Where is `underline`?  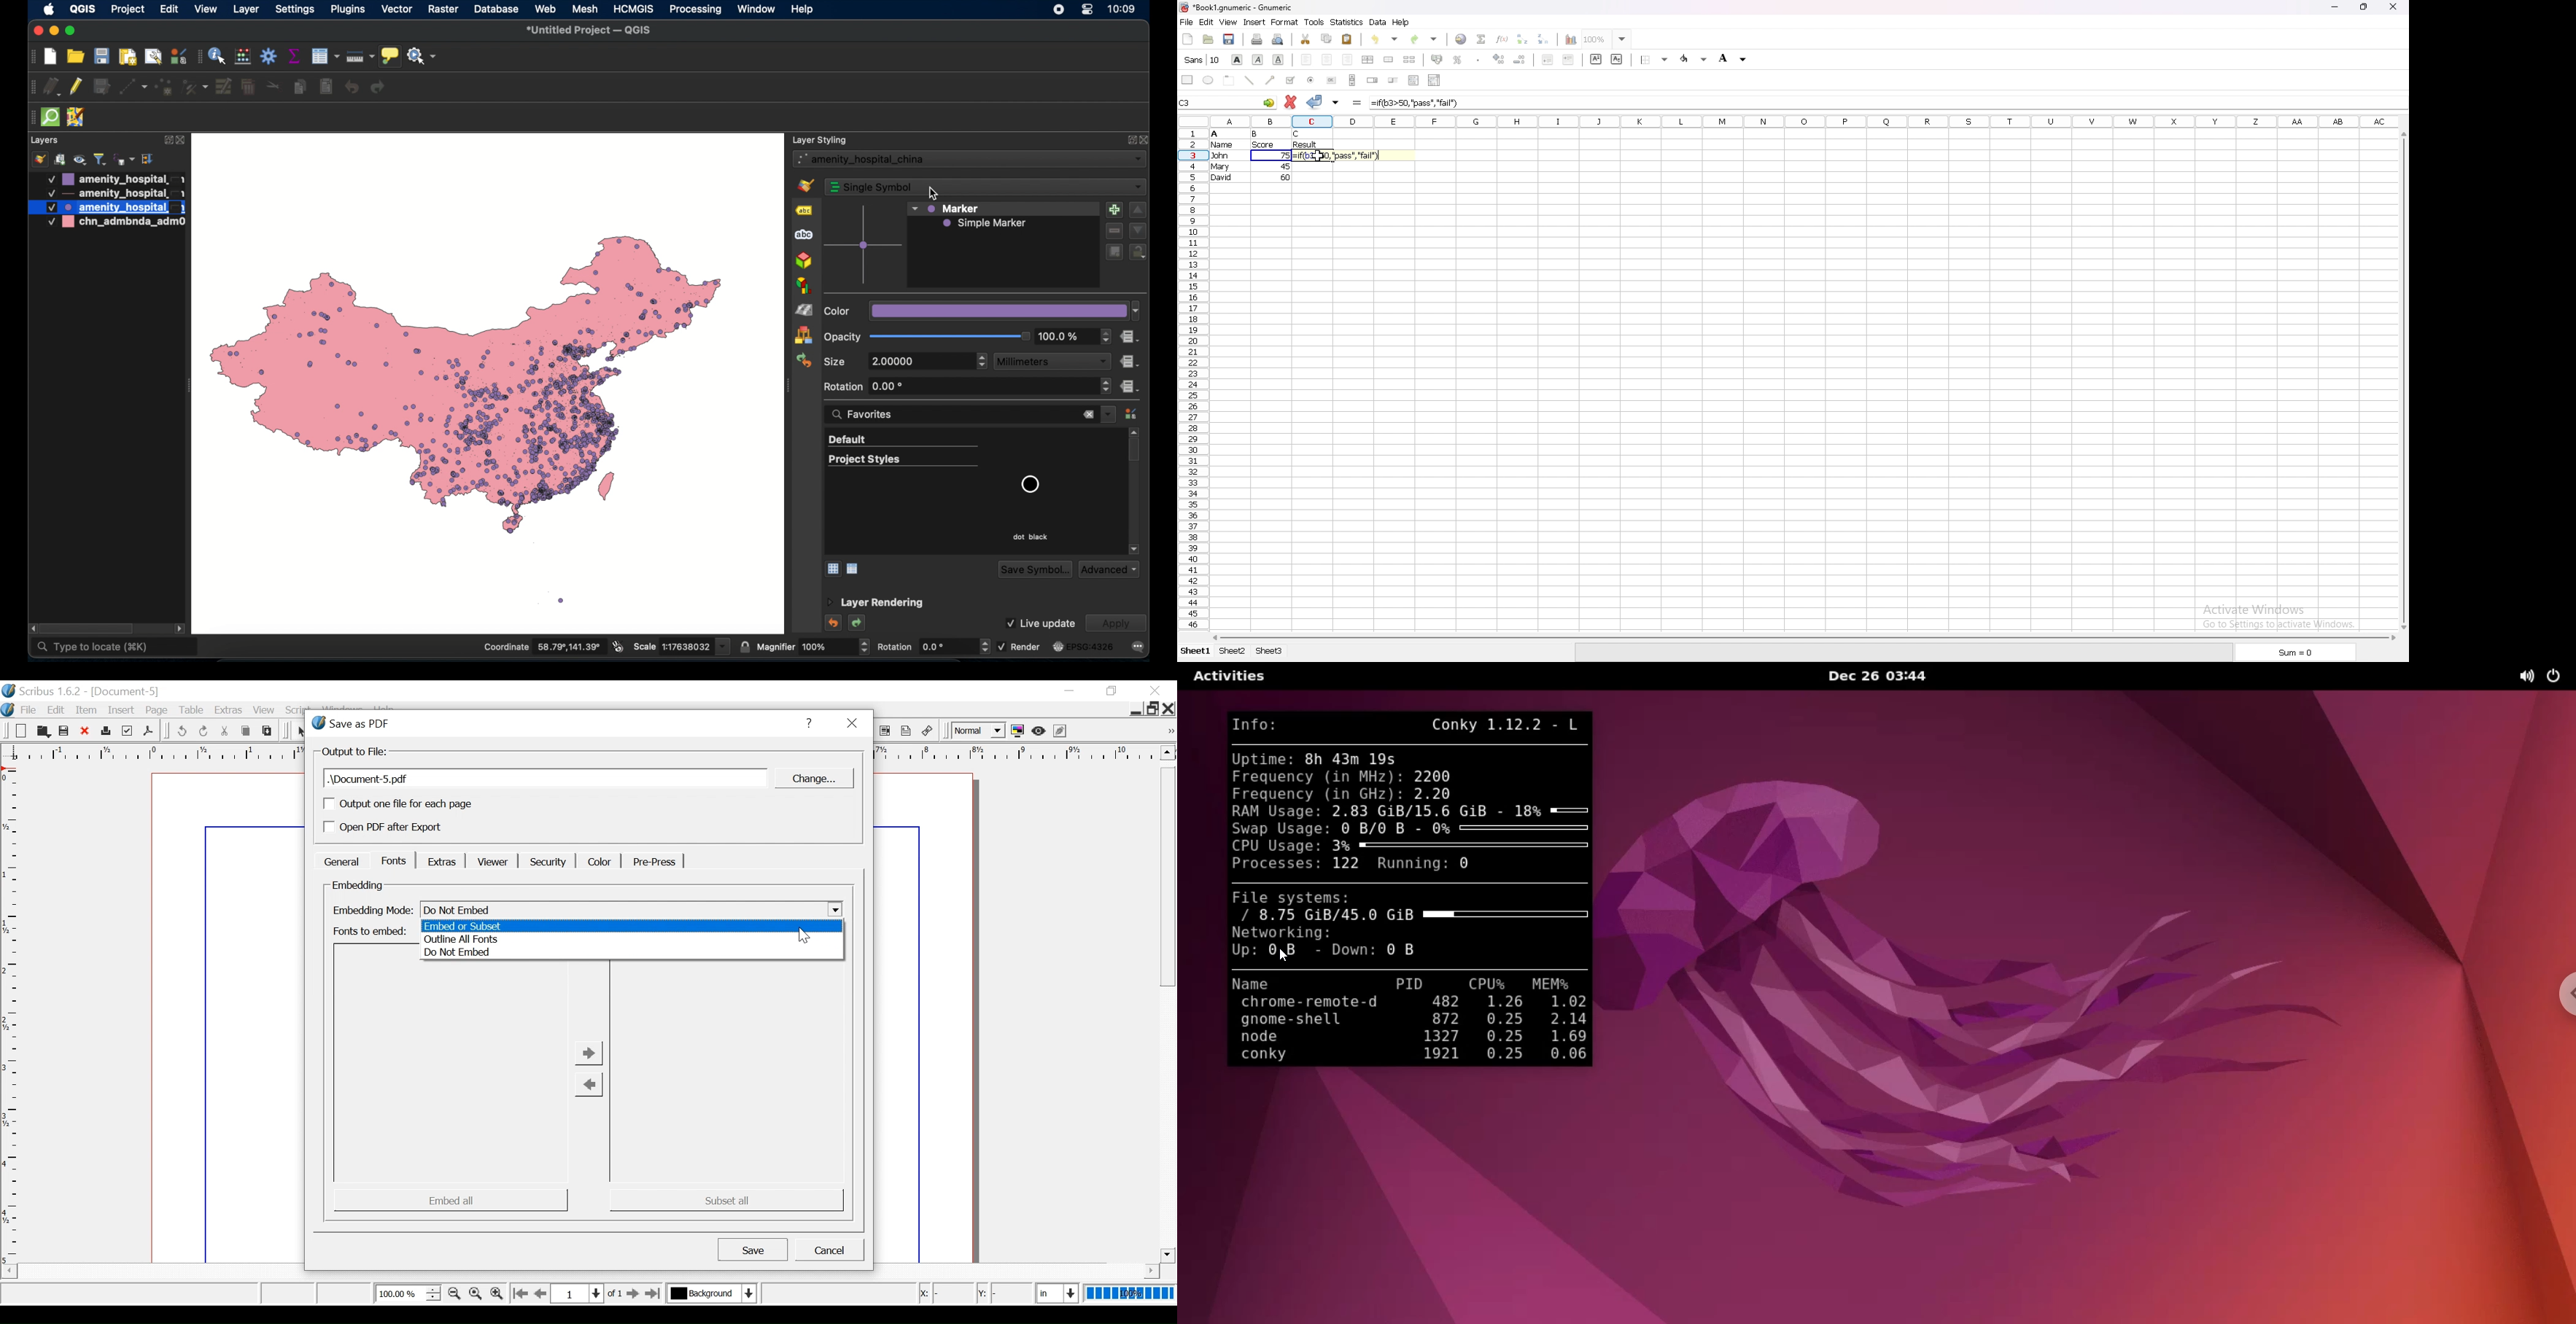 underline is located at coordinates (1277, 60).